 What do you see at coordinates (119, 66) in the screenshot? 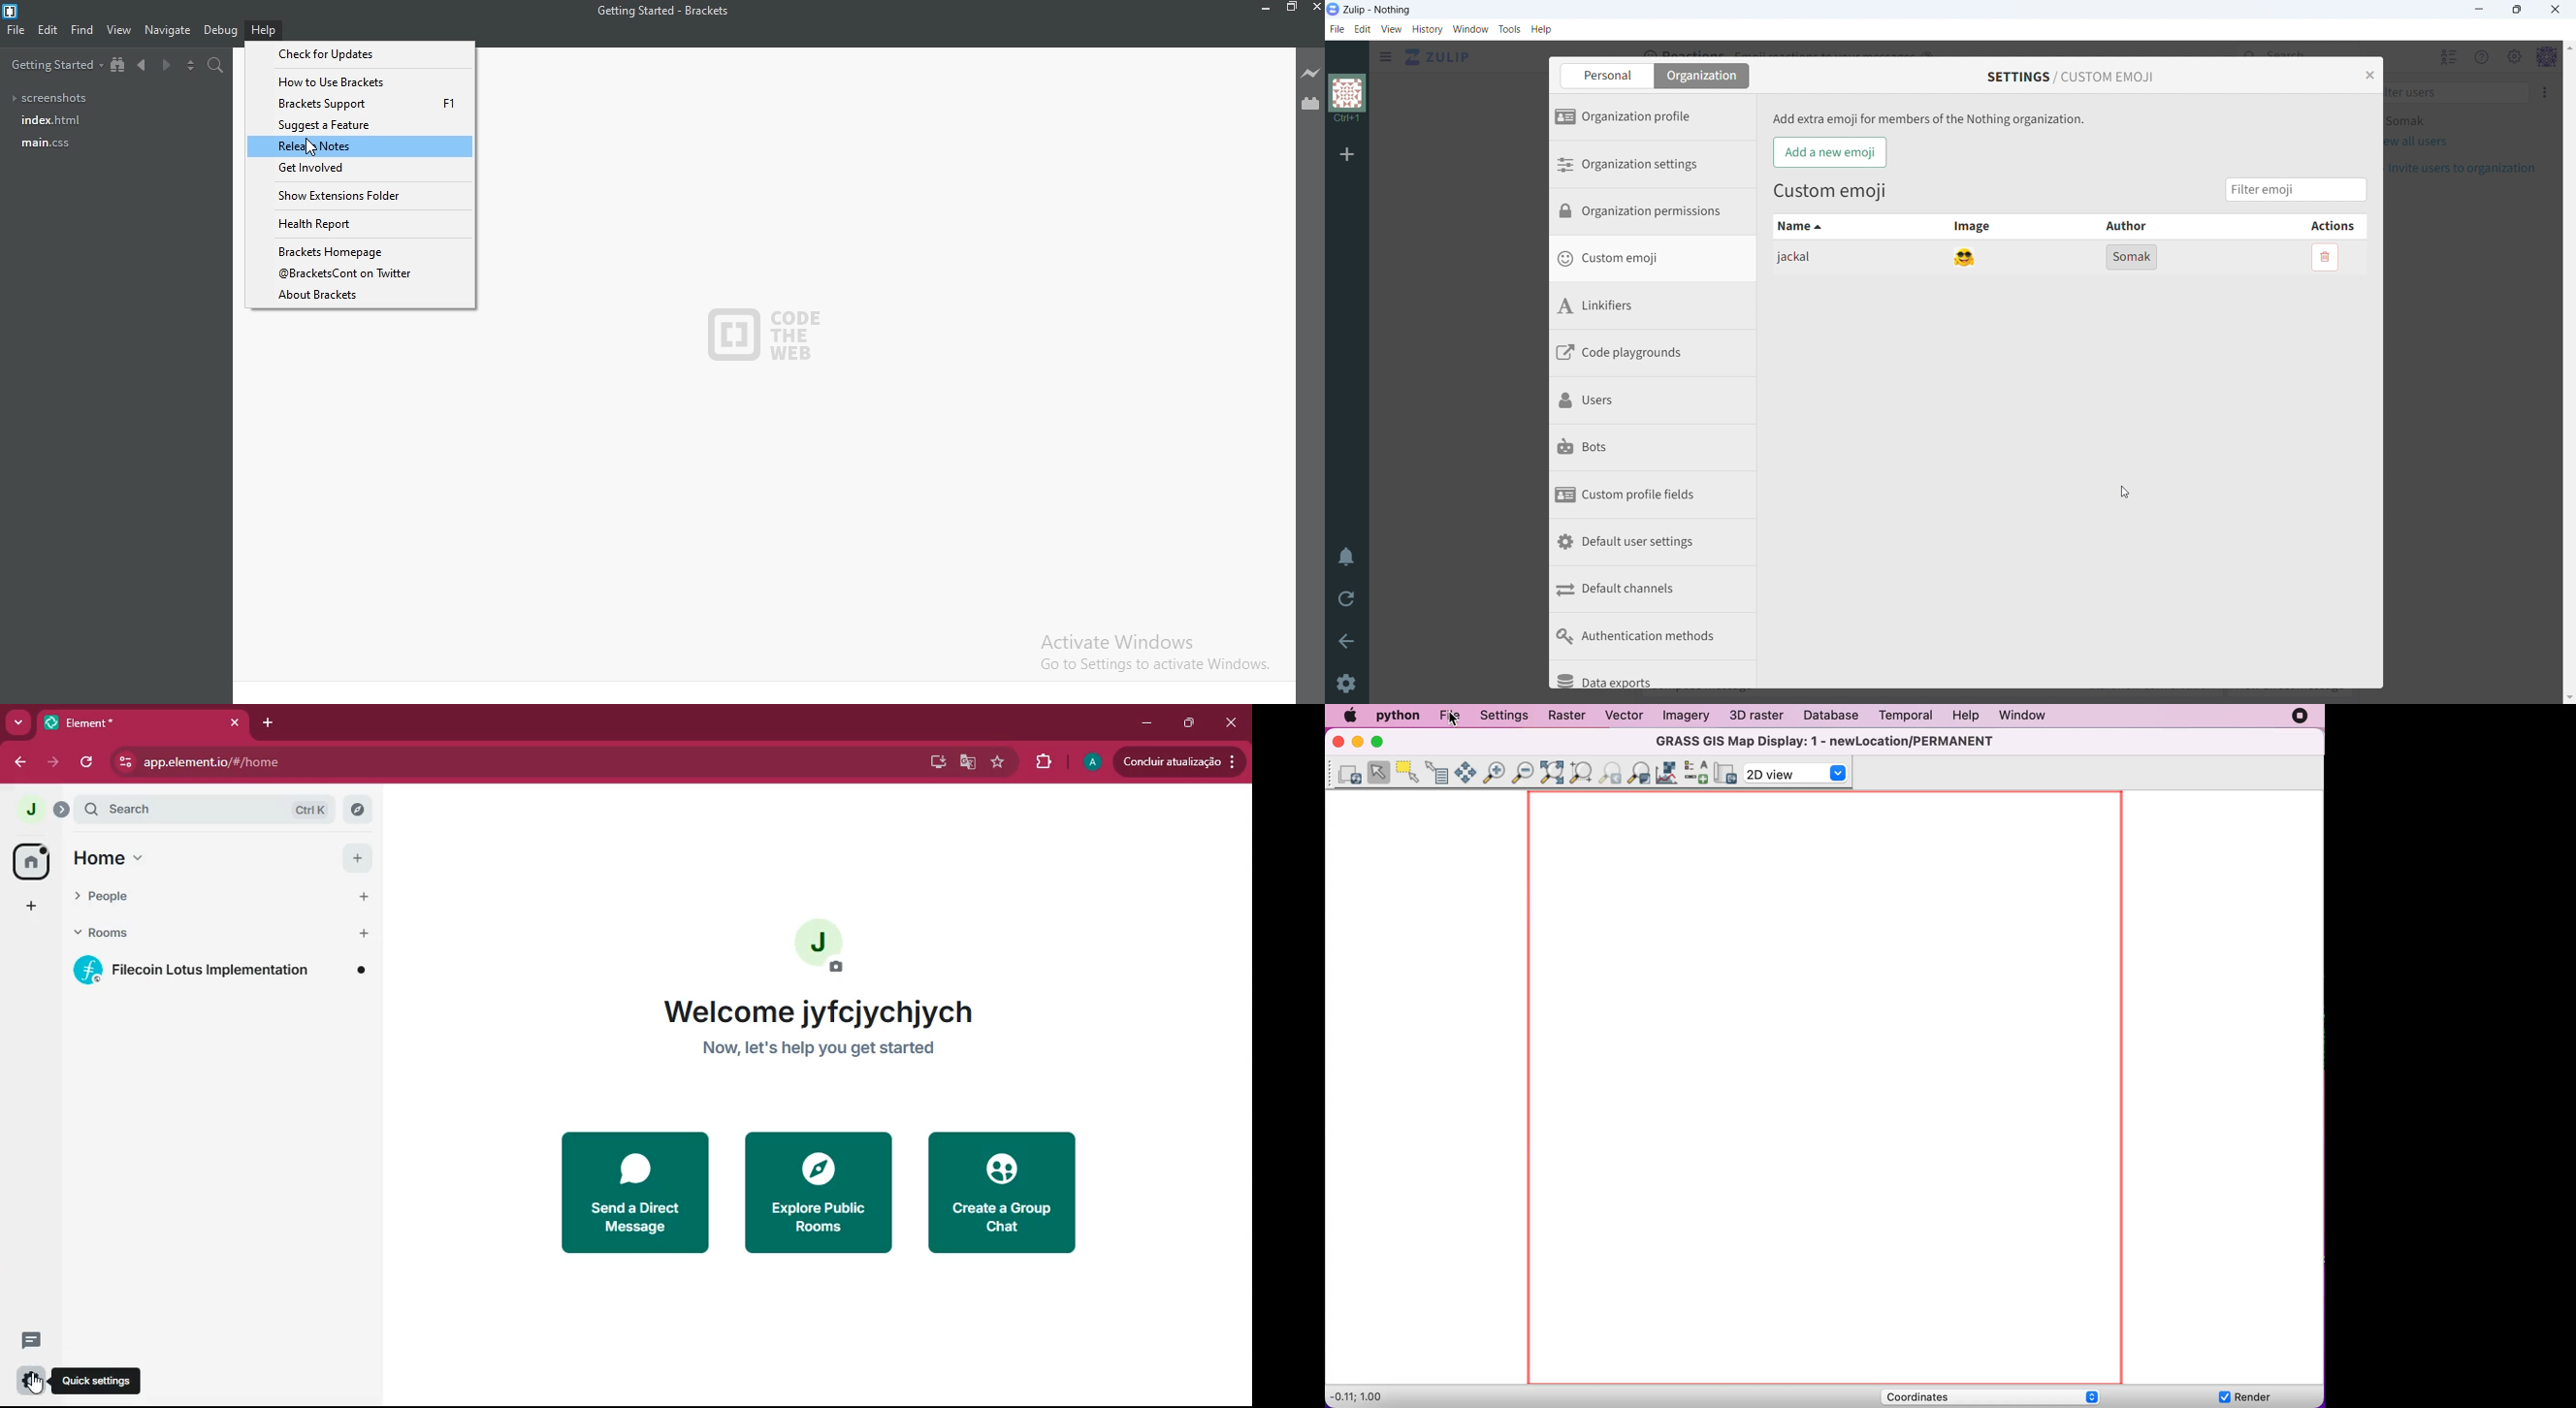
I see `Show file tree` at bounding box center [119, 66].